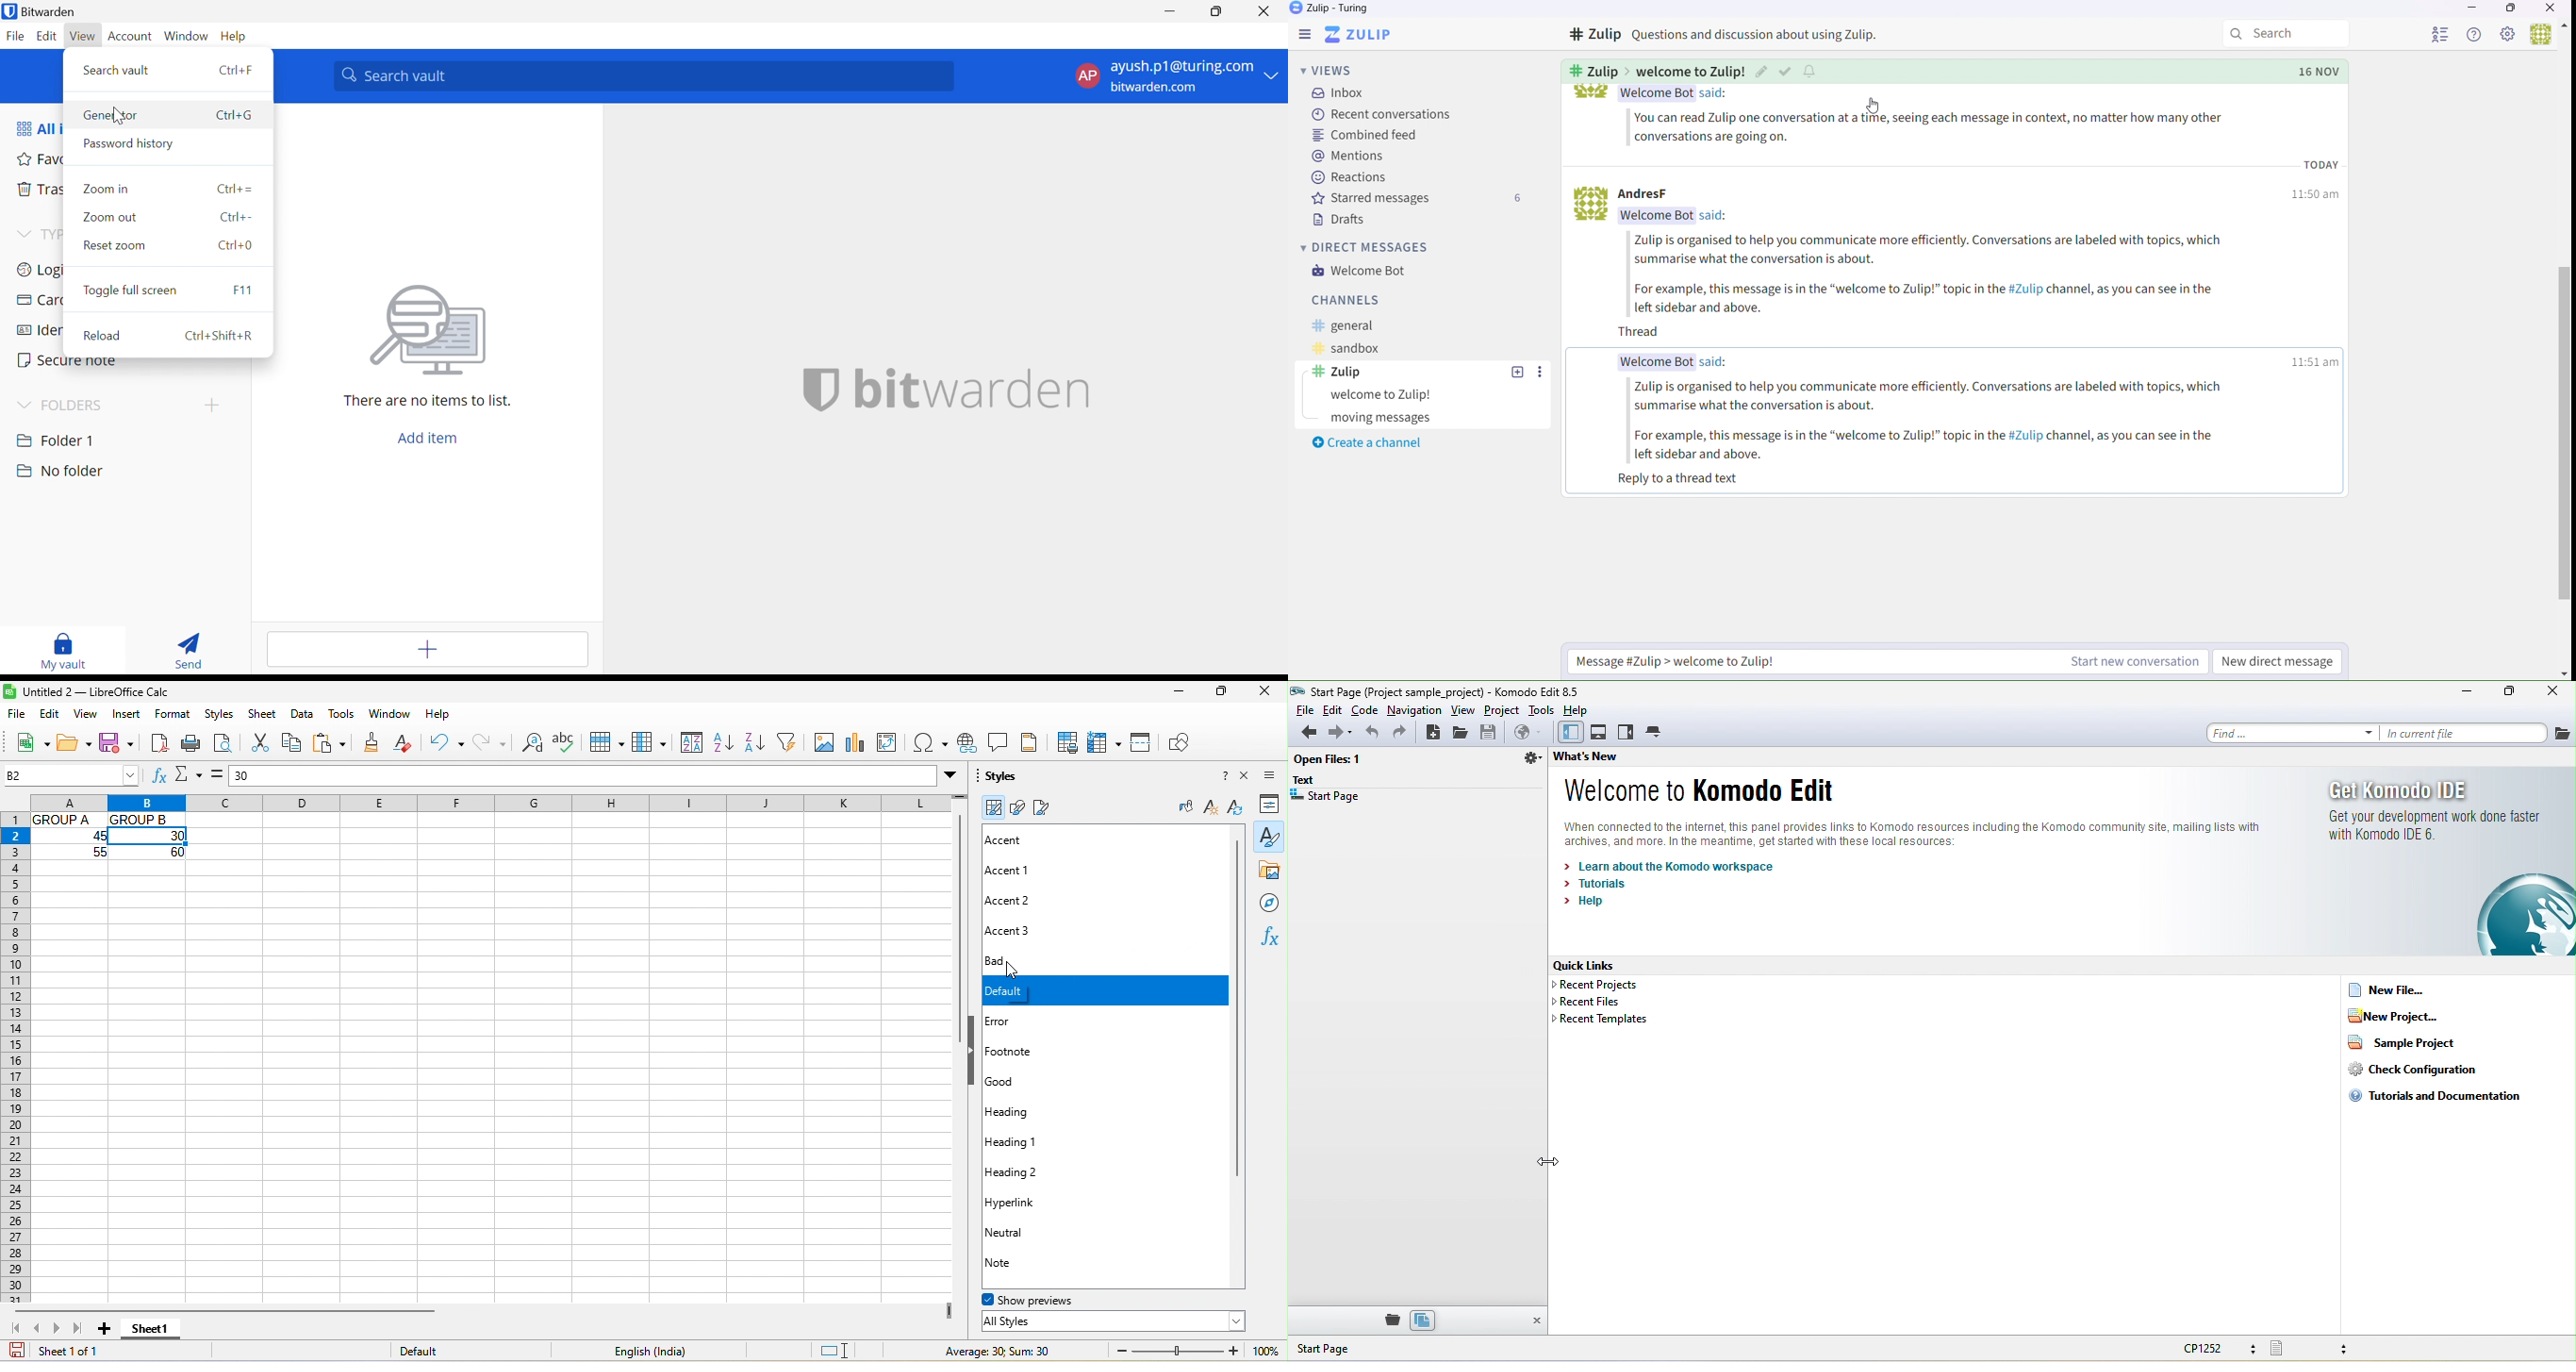  What do you see at coordinates (1382, 114) in the screenshot?
I see `recent conversations` at bounding box center [1382, 114].